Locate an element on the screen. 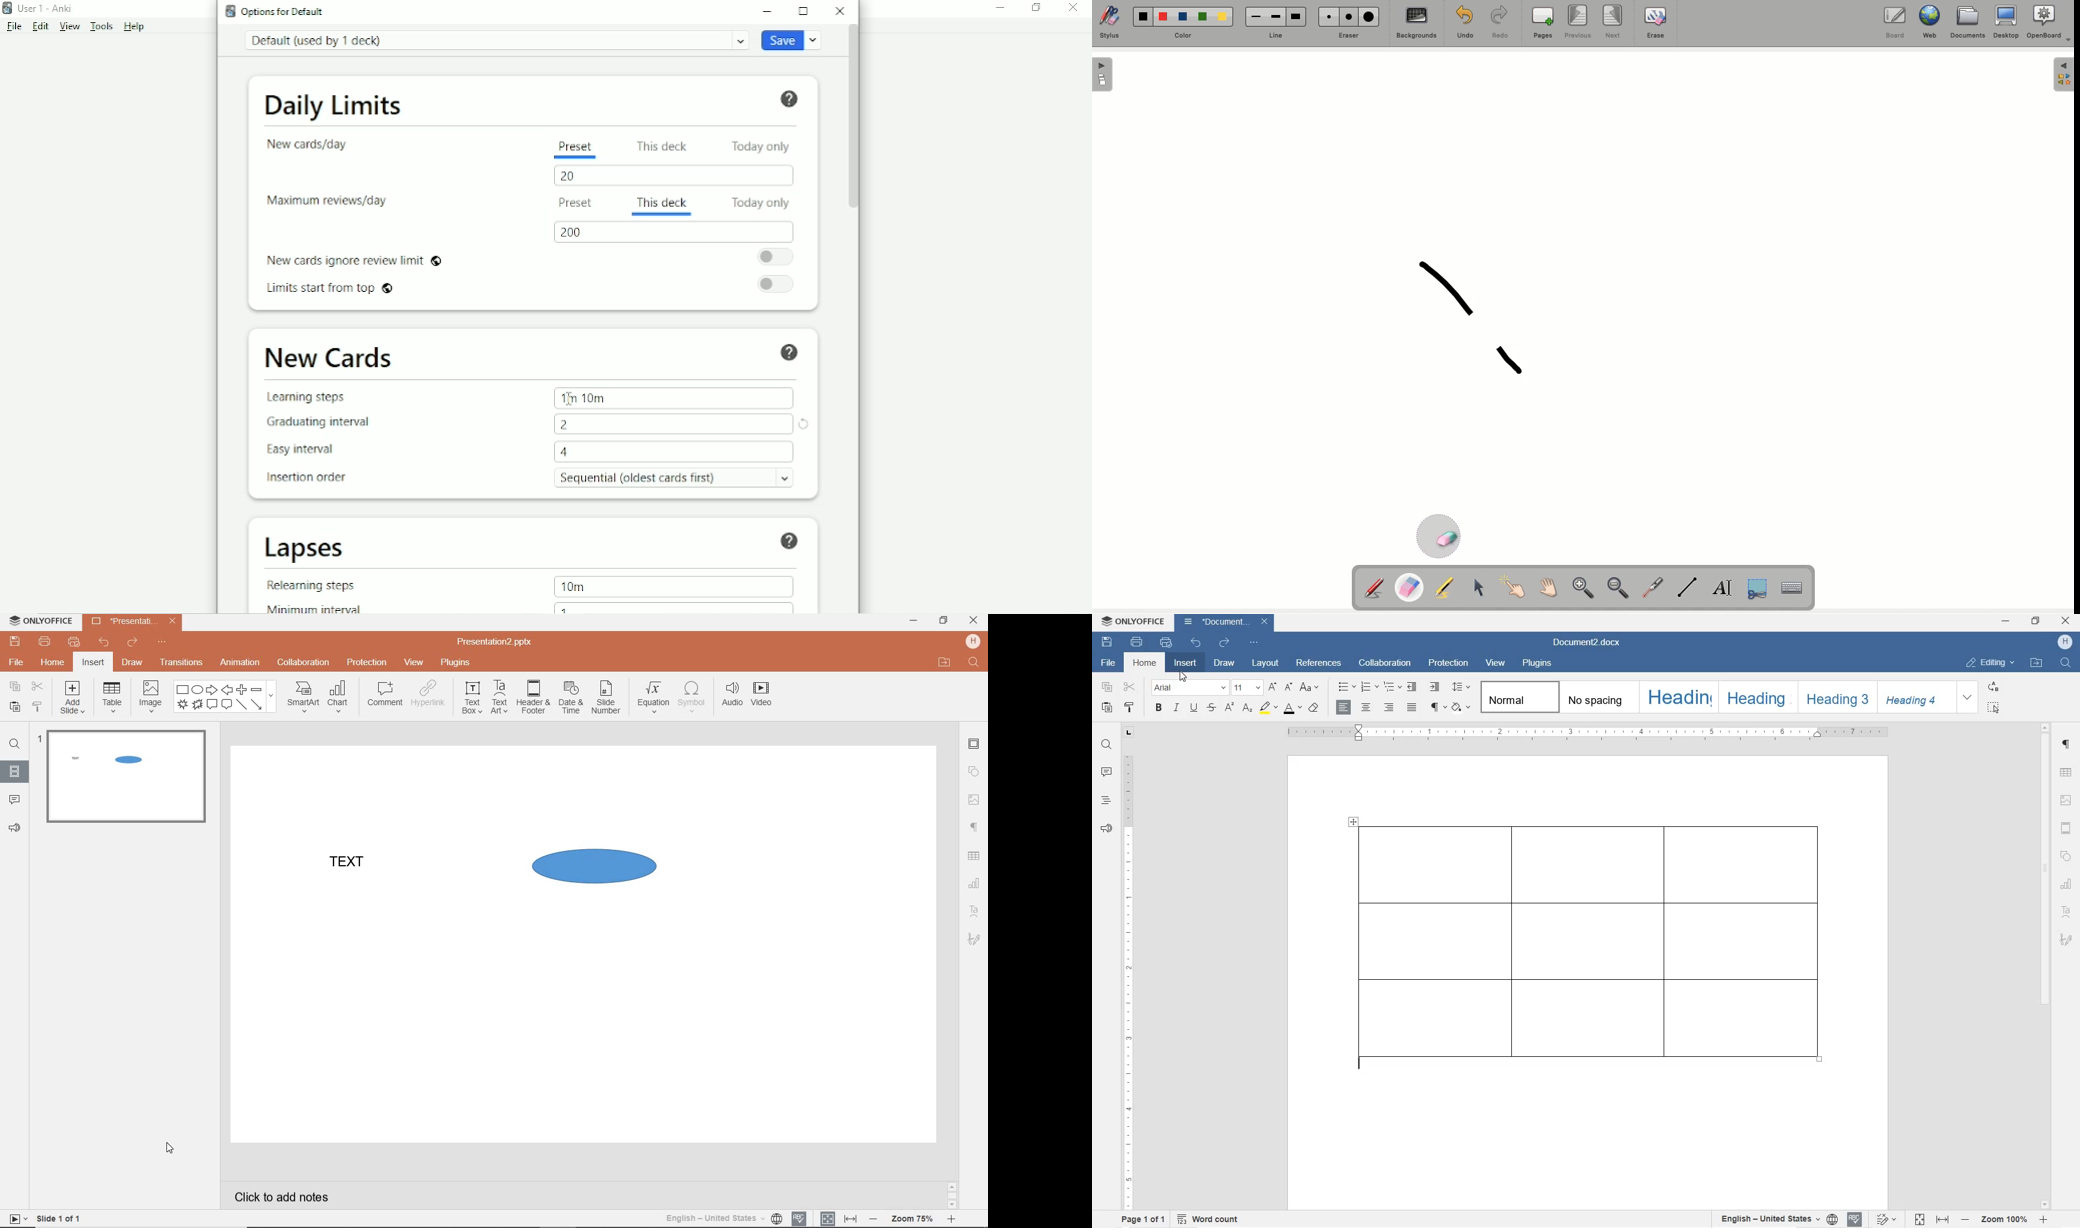 This screenshot has width=2100, height=1232. headings is located at coordinates (1106, 800).